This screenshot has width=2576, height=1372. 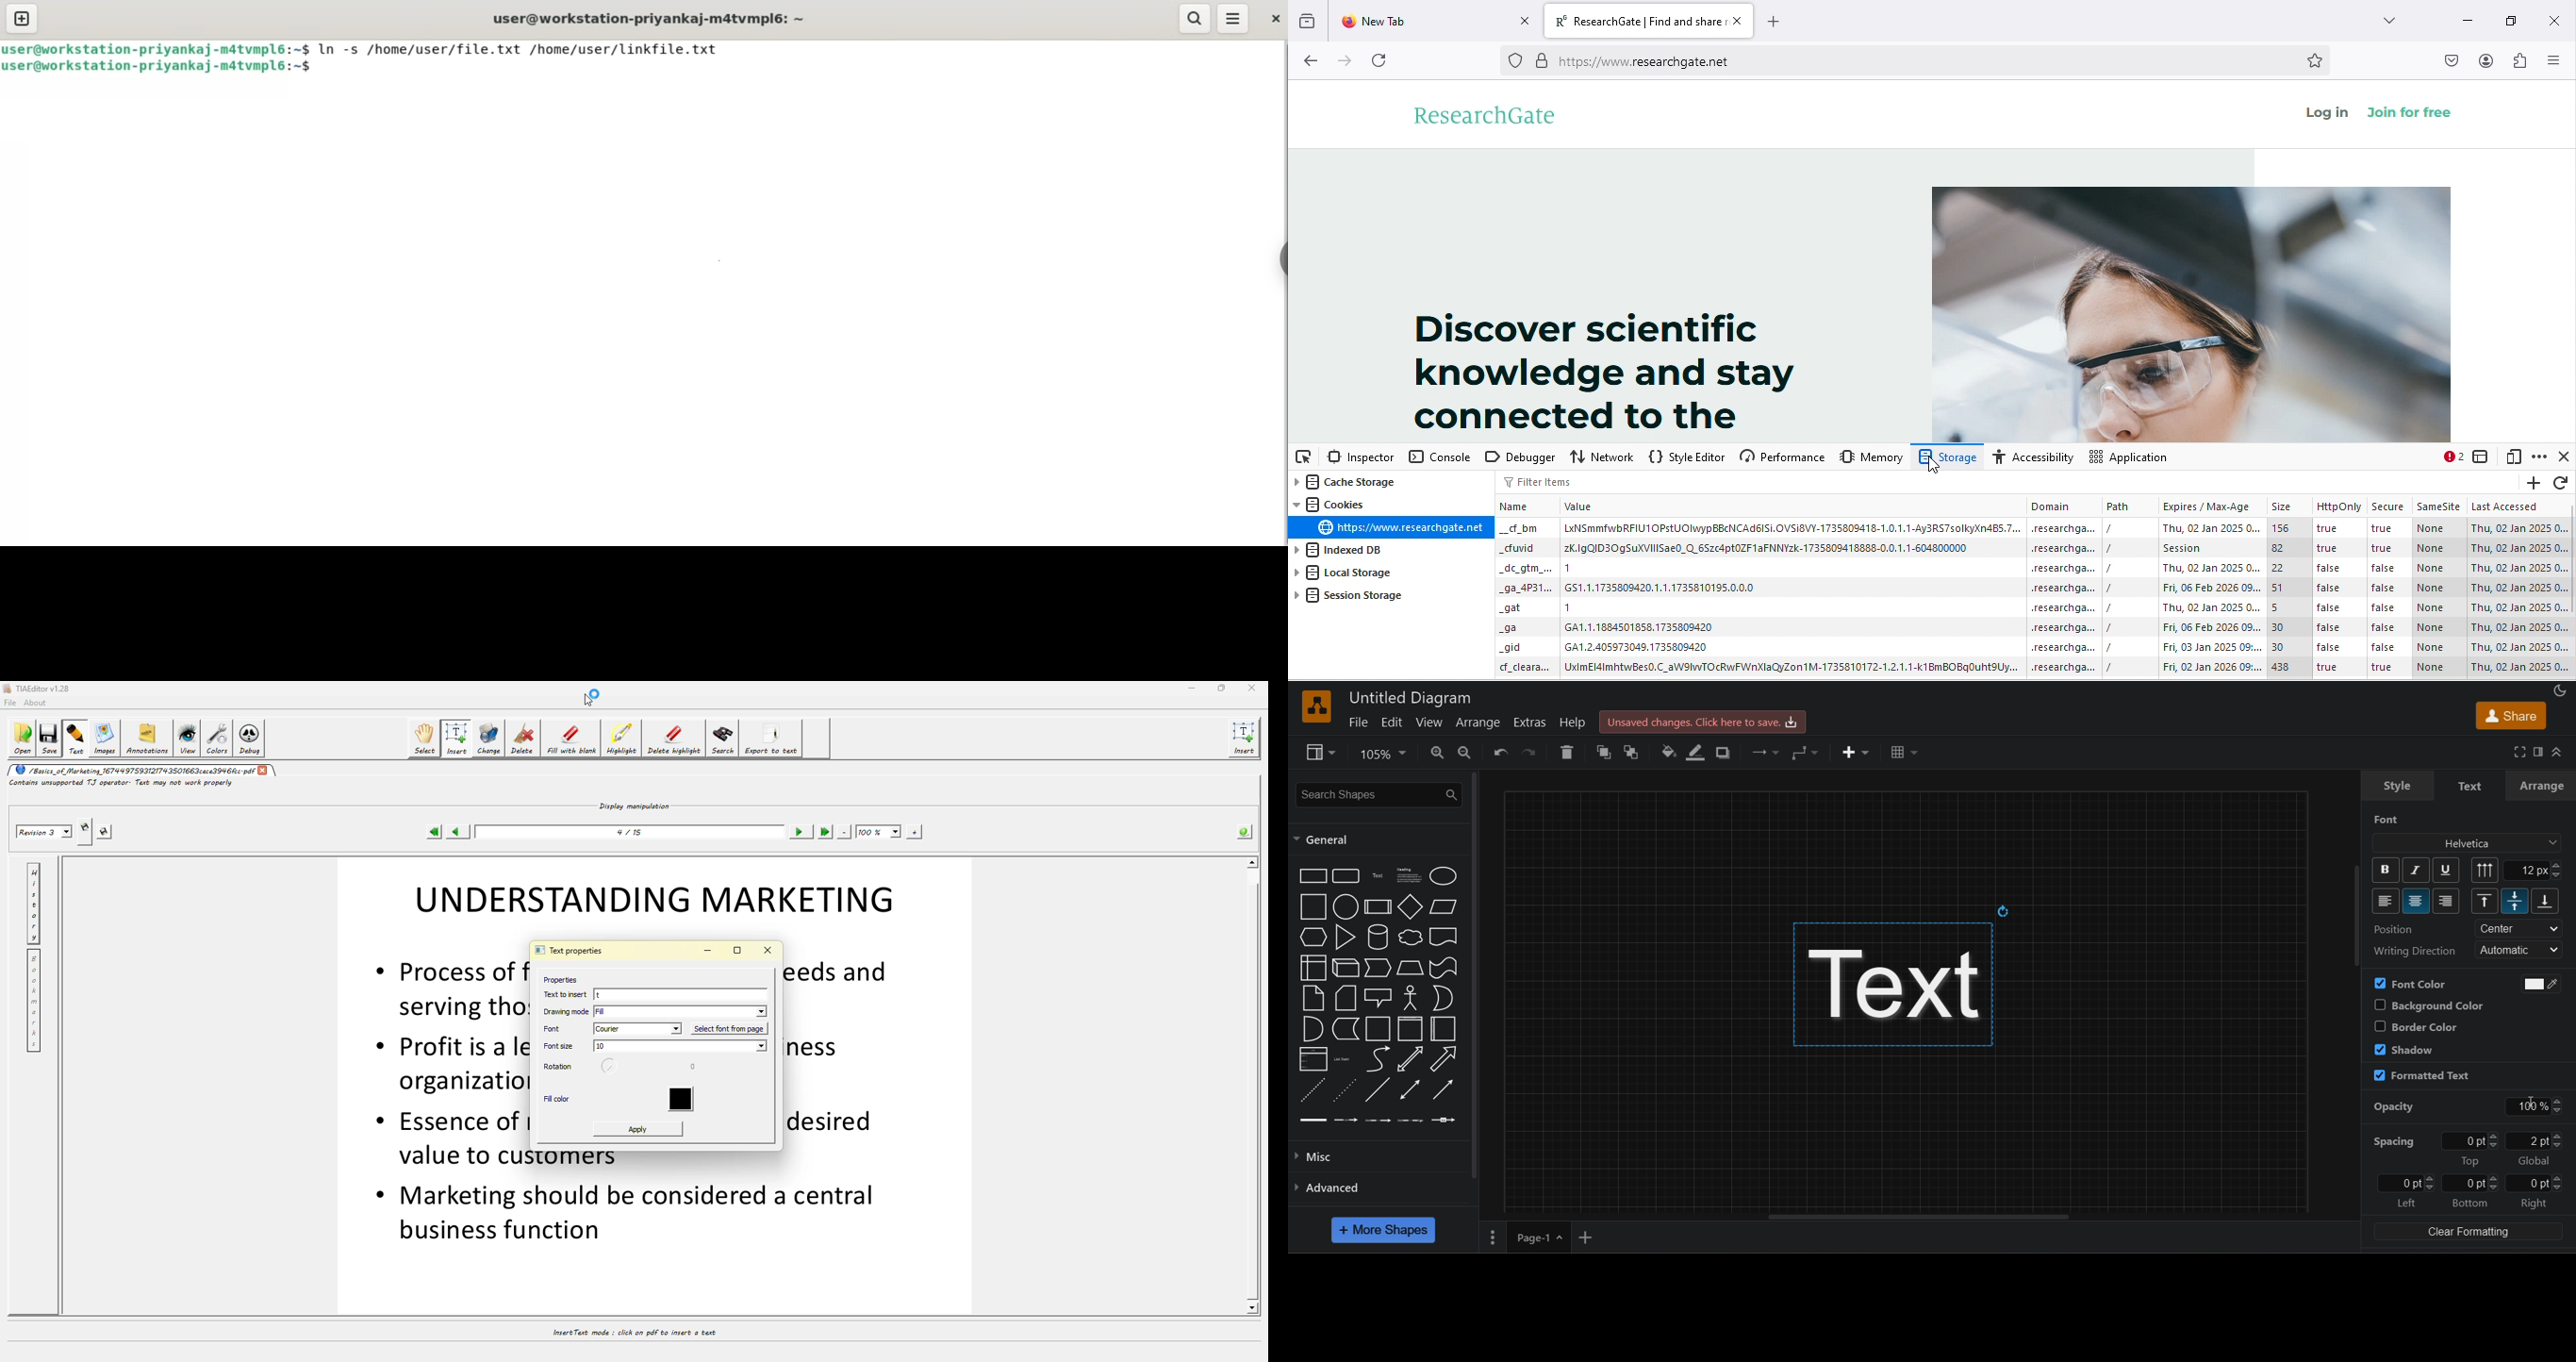 What do you see at coordinates (1856, 752) in the screenshot?
I see `insert` at bounding box center [1856, 752].